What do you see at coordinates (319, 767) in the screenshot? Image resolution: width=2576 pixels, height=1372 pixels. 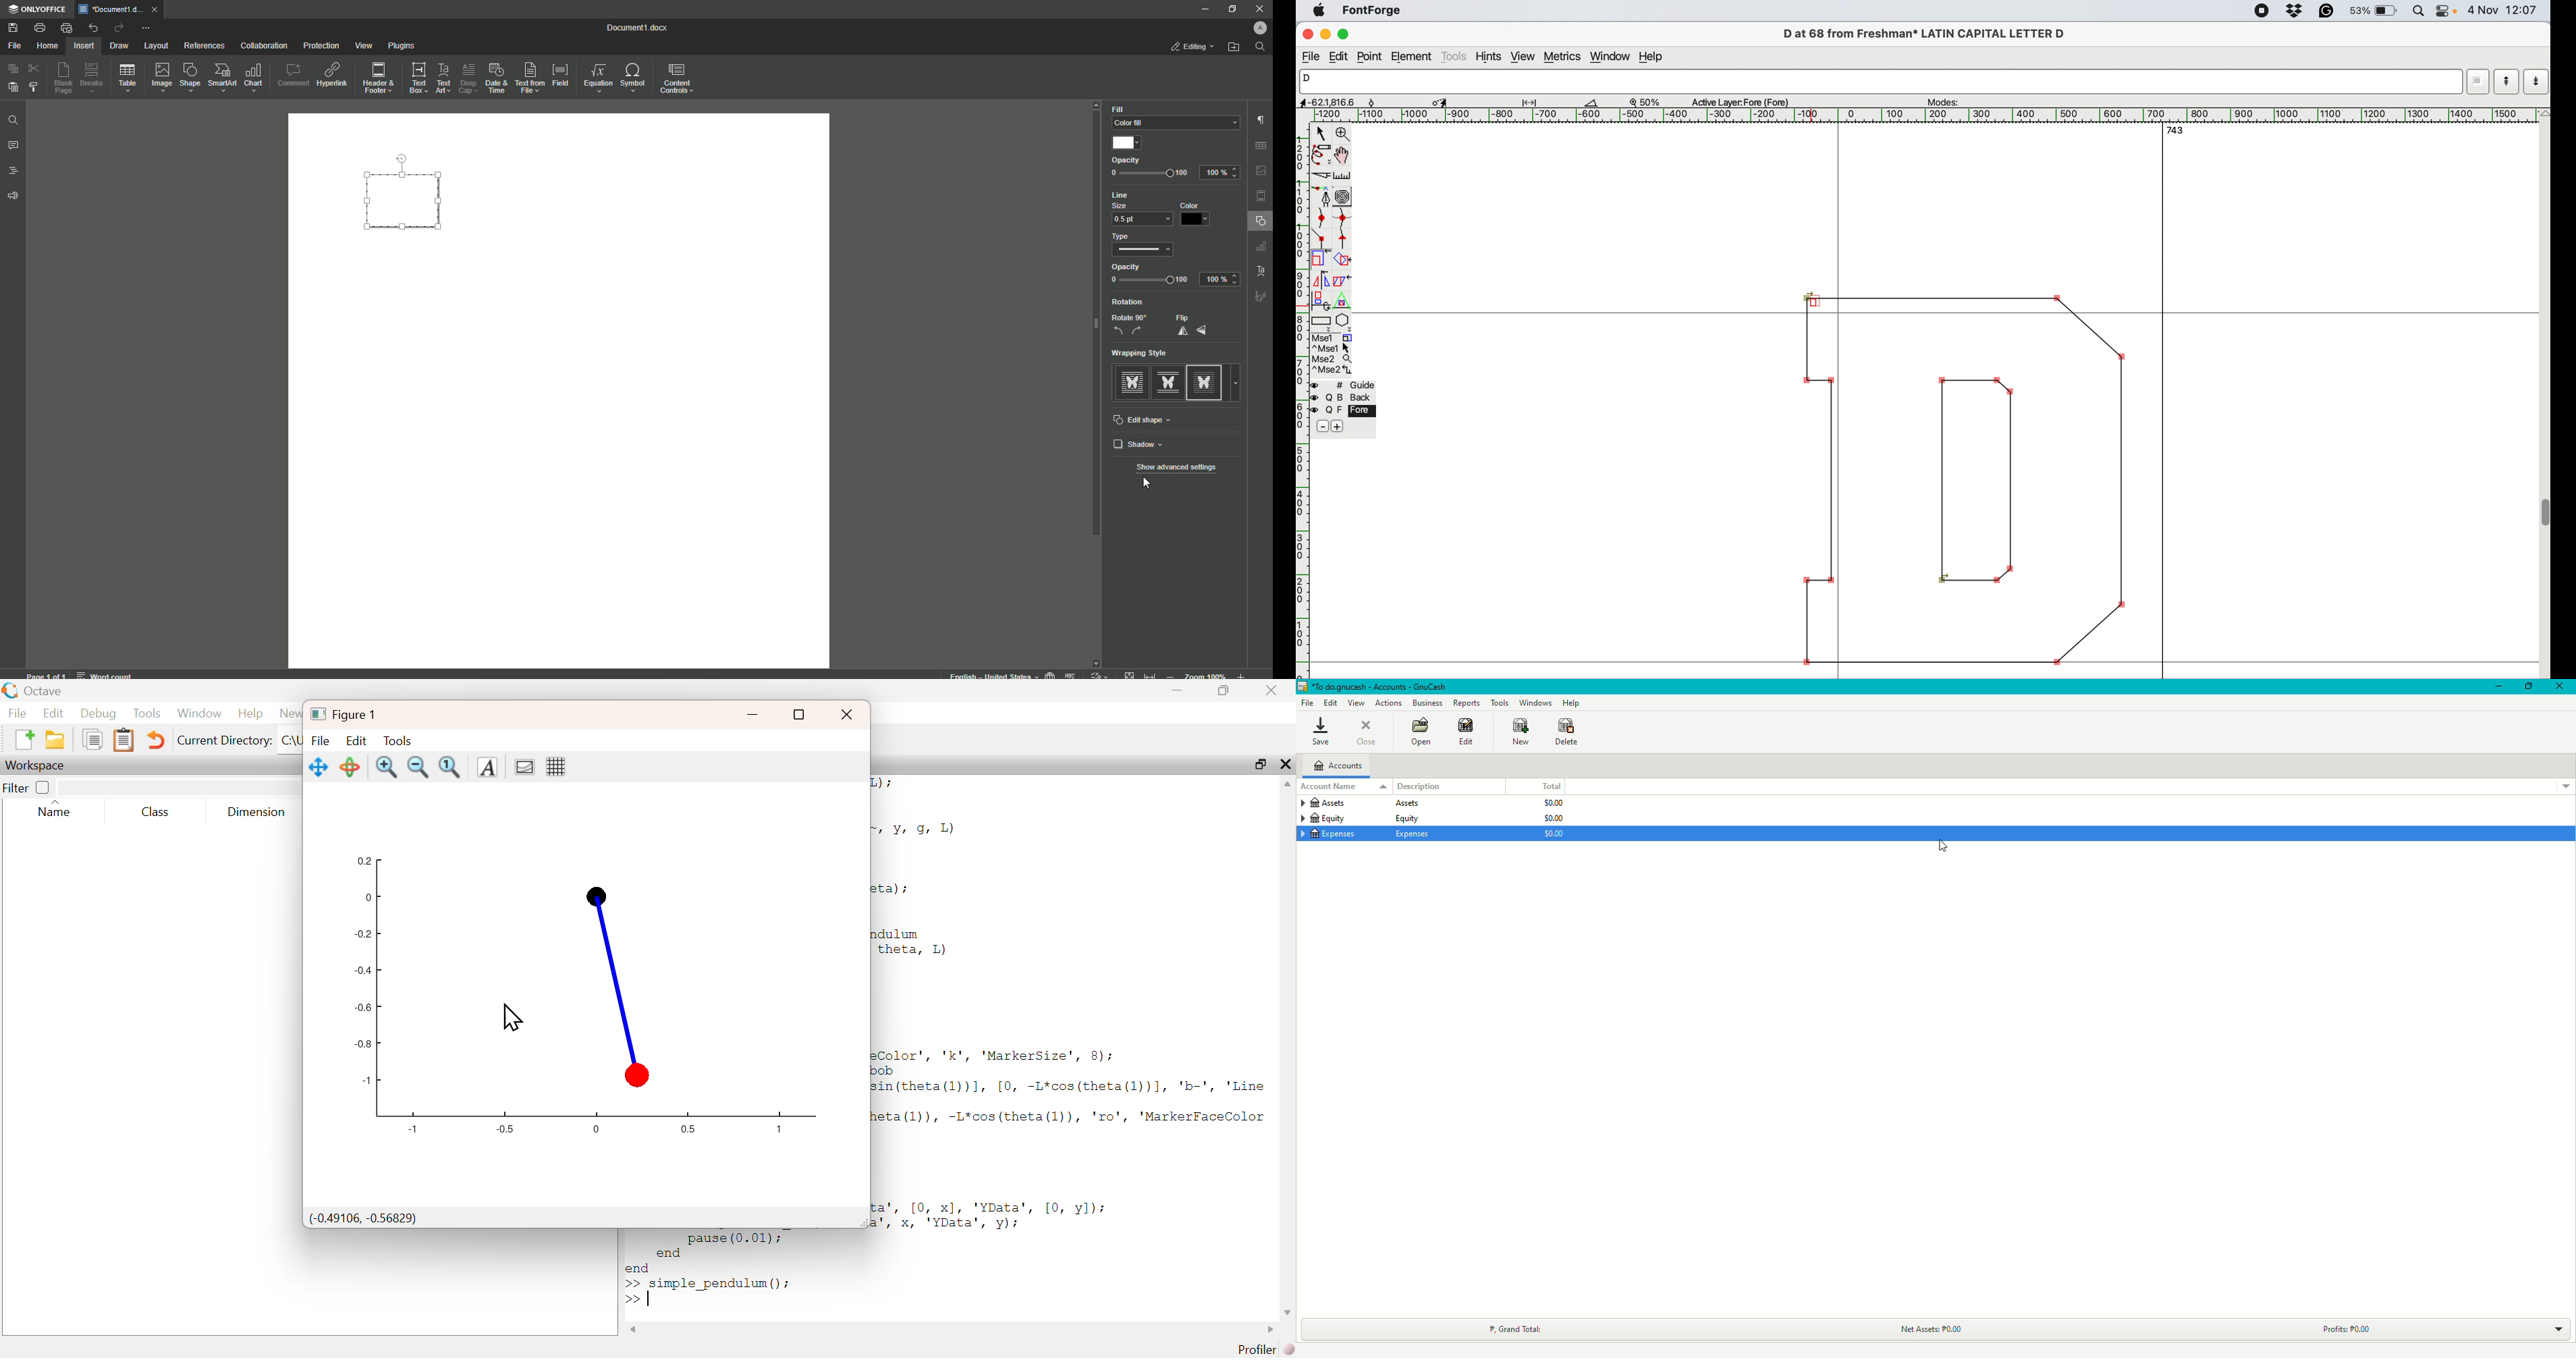 I see `Pan` at bounding box center [319, 767].